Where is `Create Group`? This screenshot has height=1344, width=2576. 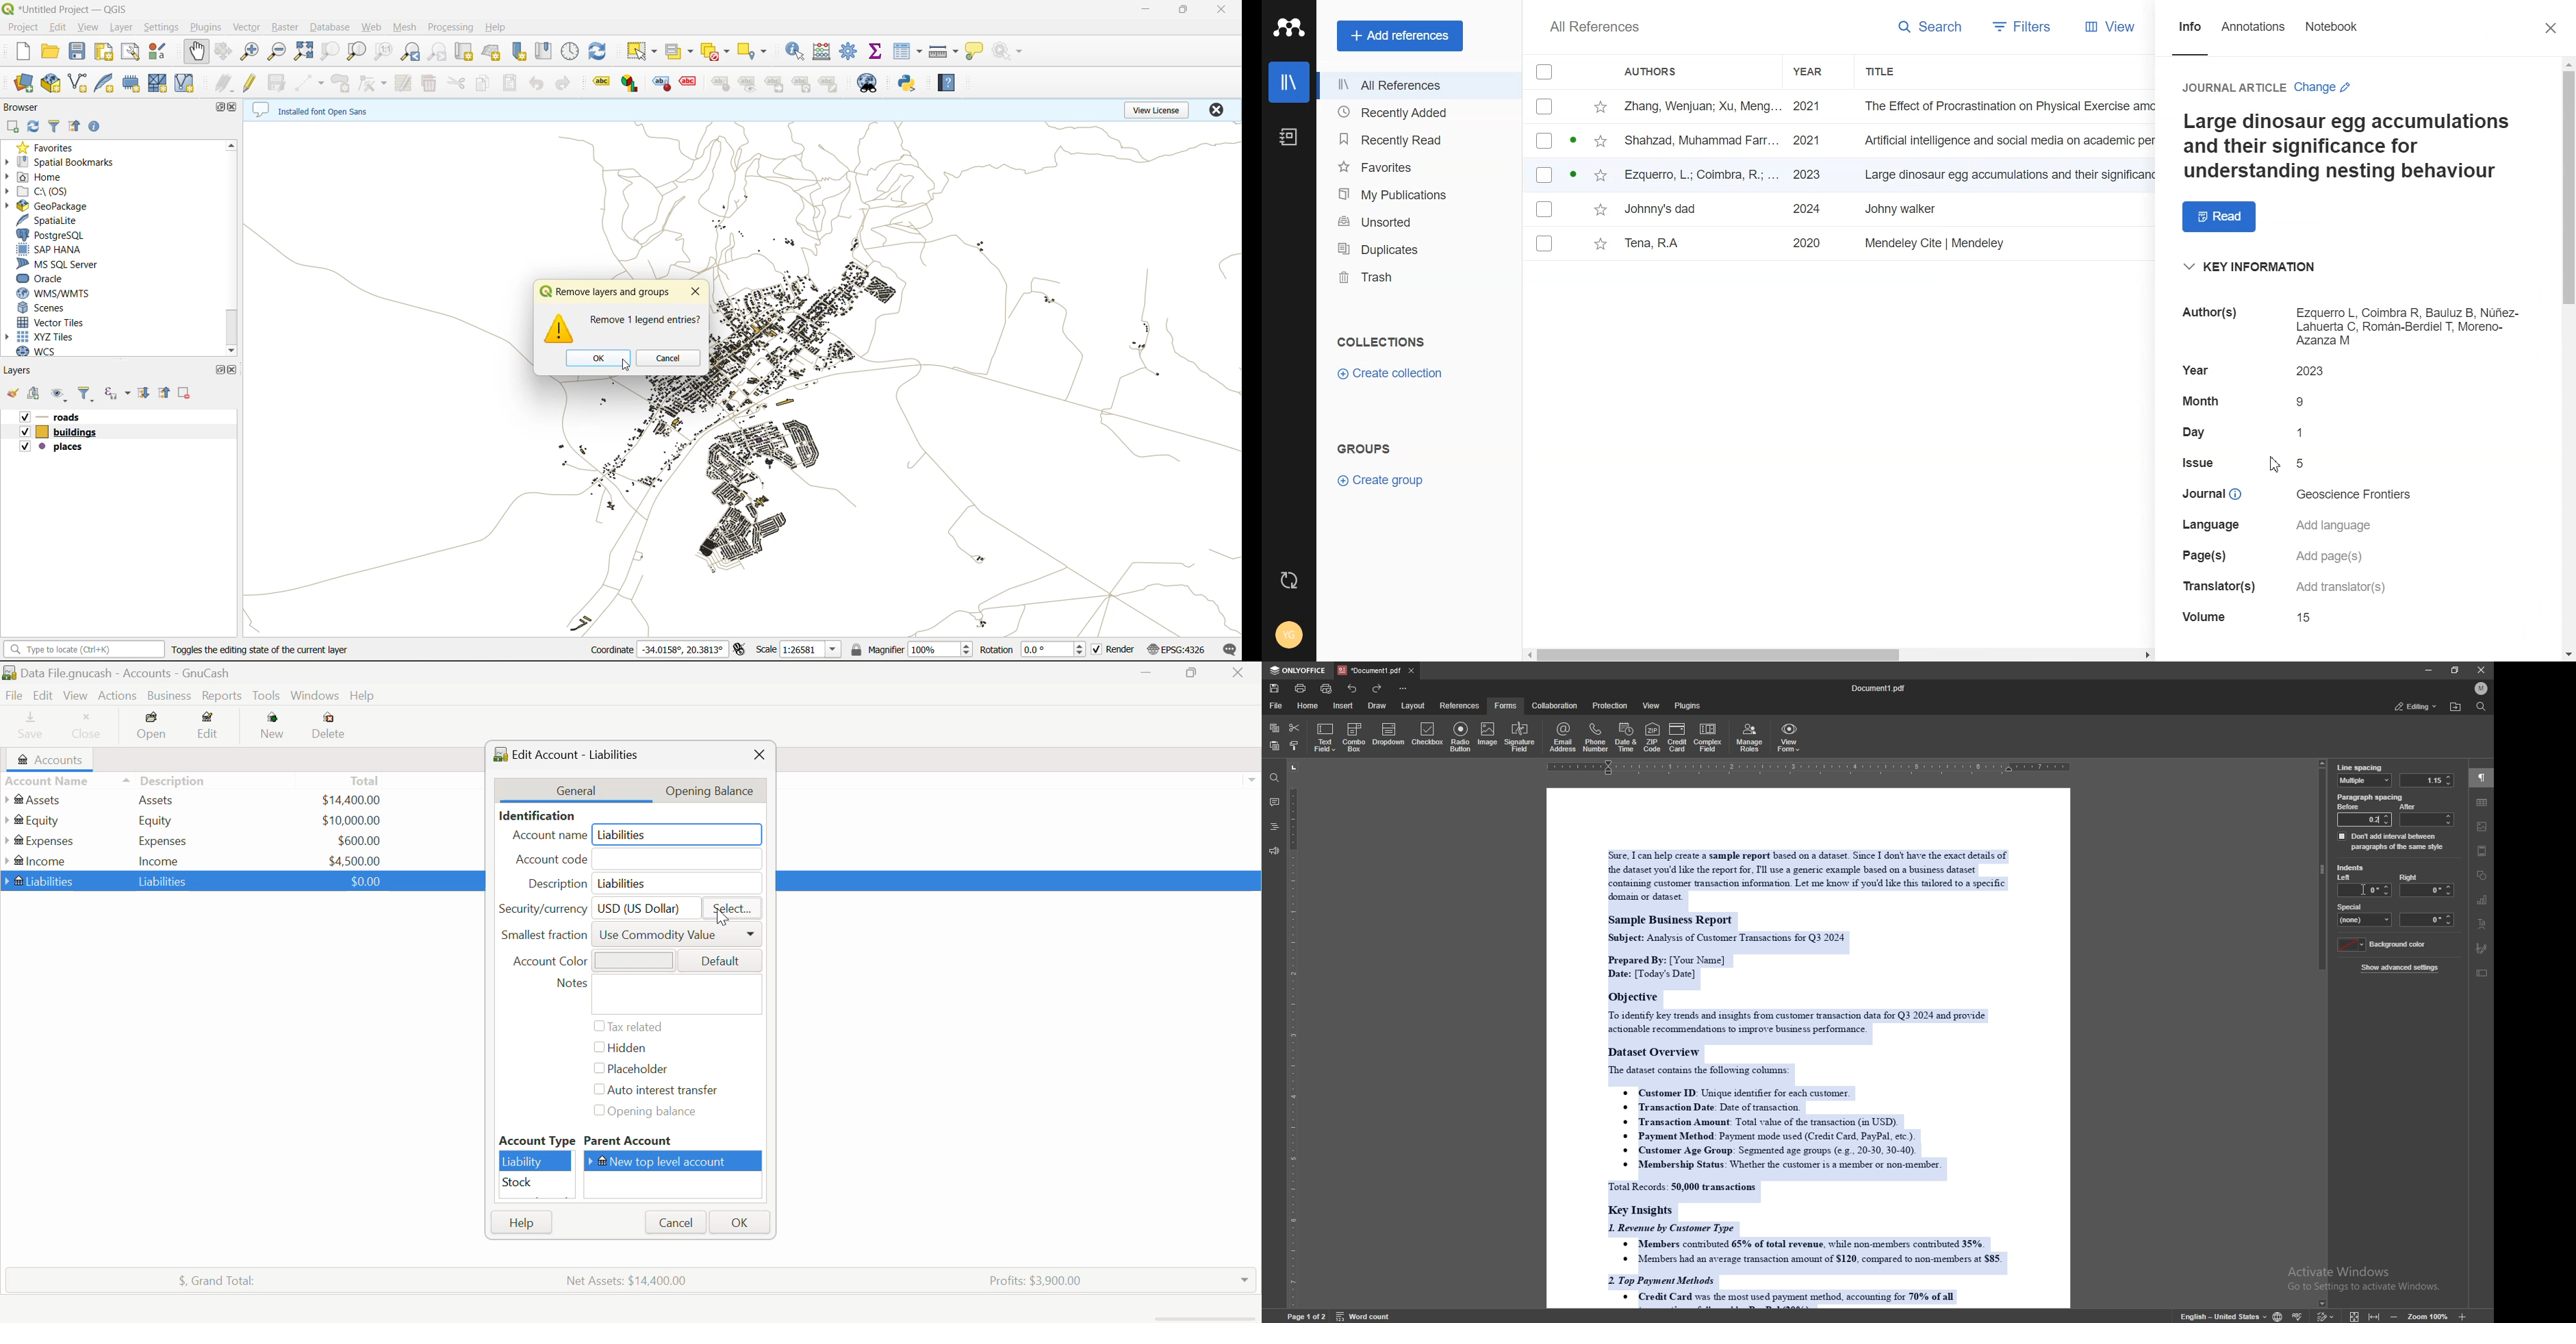
Create Group is located at coordinates (1381, 480).